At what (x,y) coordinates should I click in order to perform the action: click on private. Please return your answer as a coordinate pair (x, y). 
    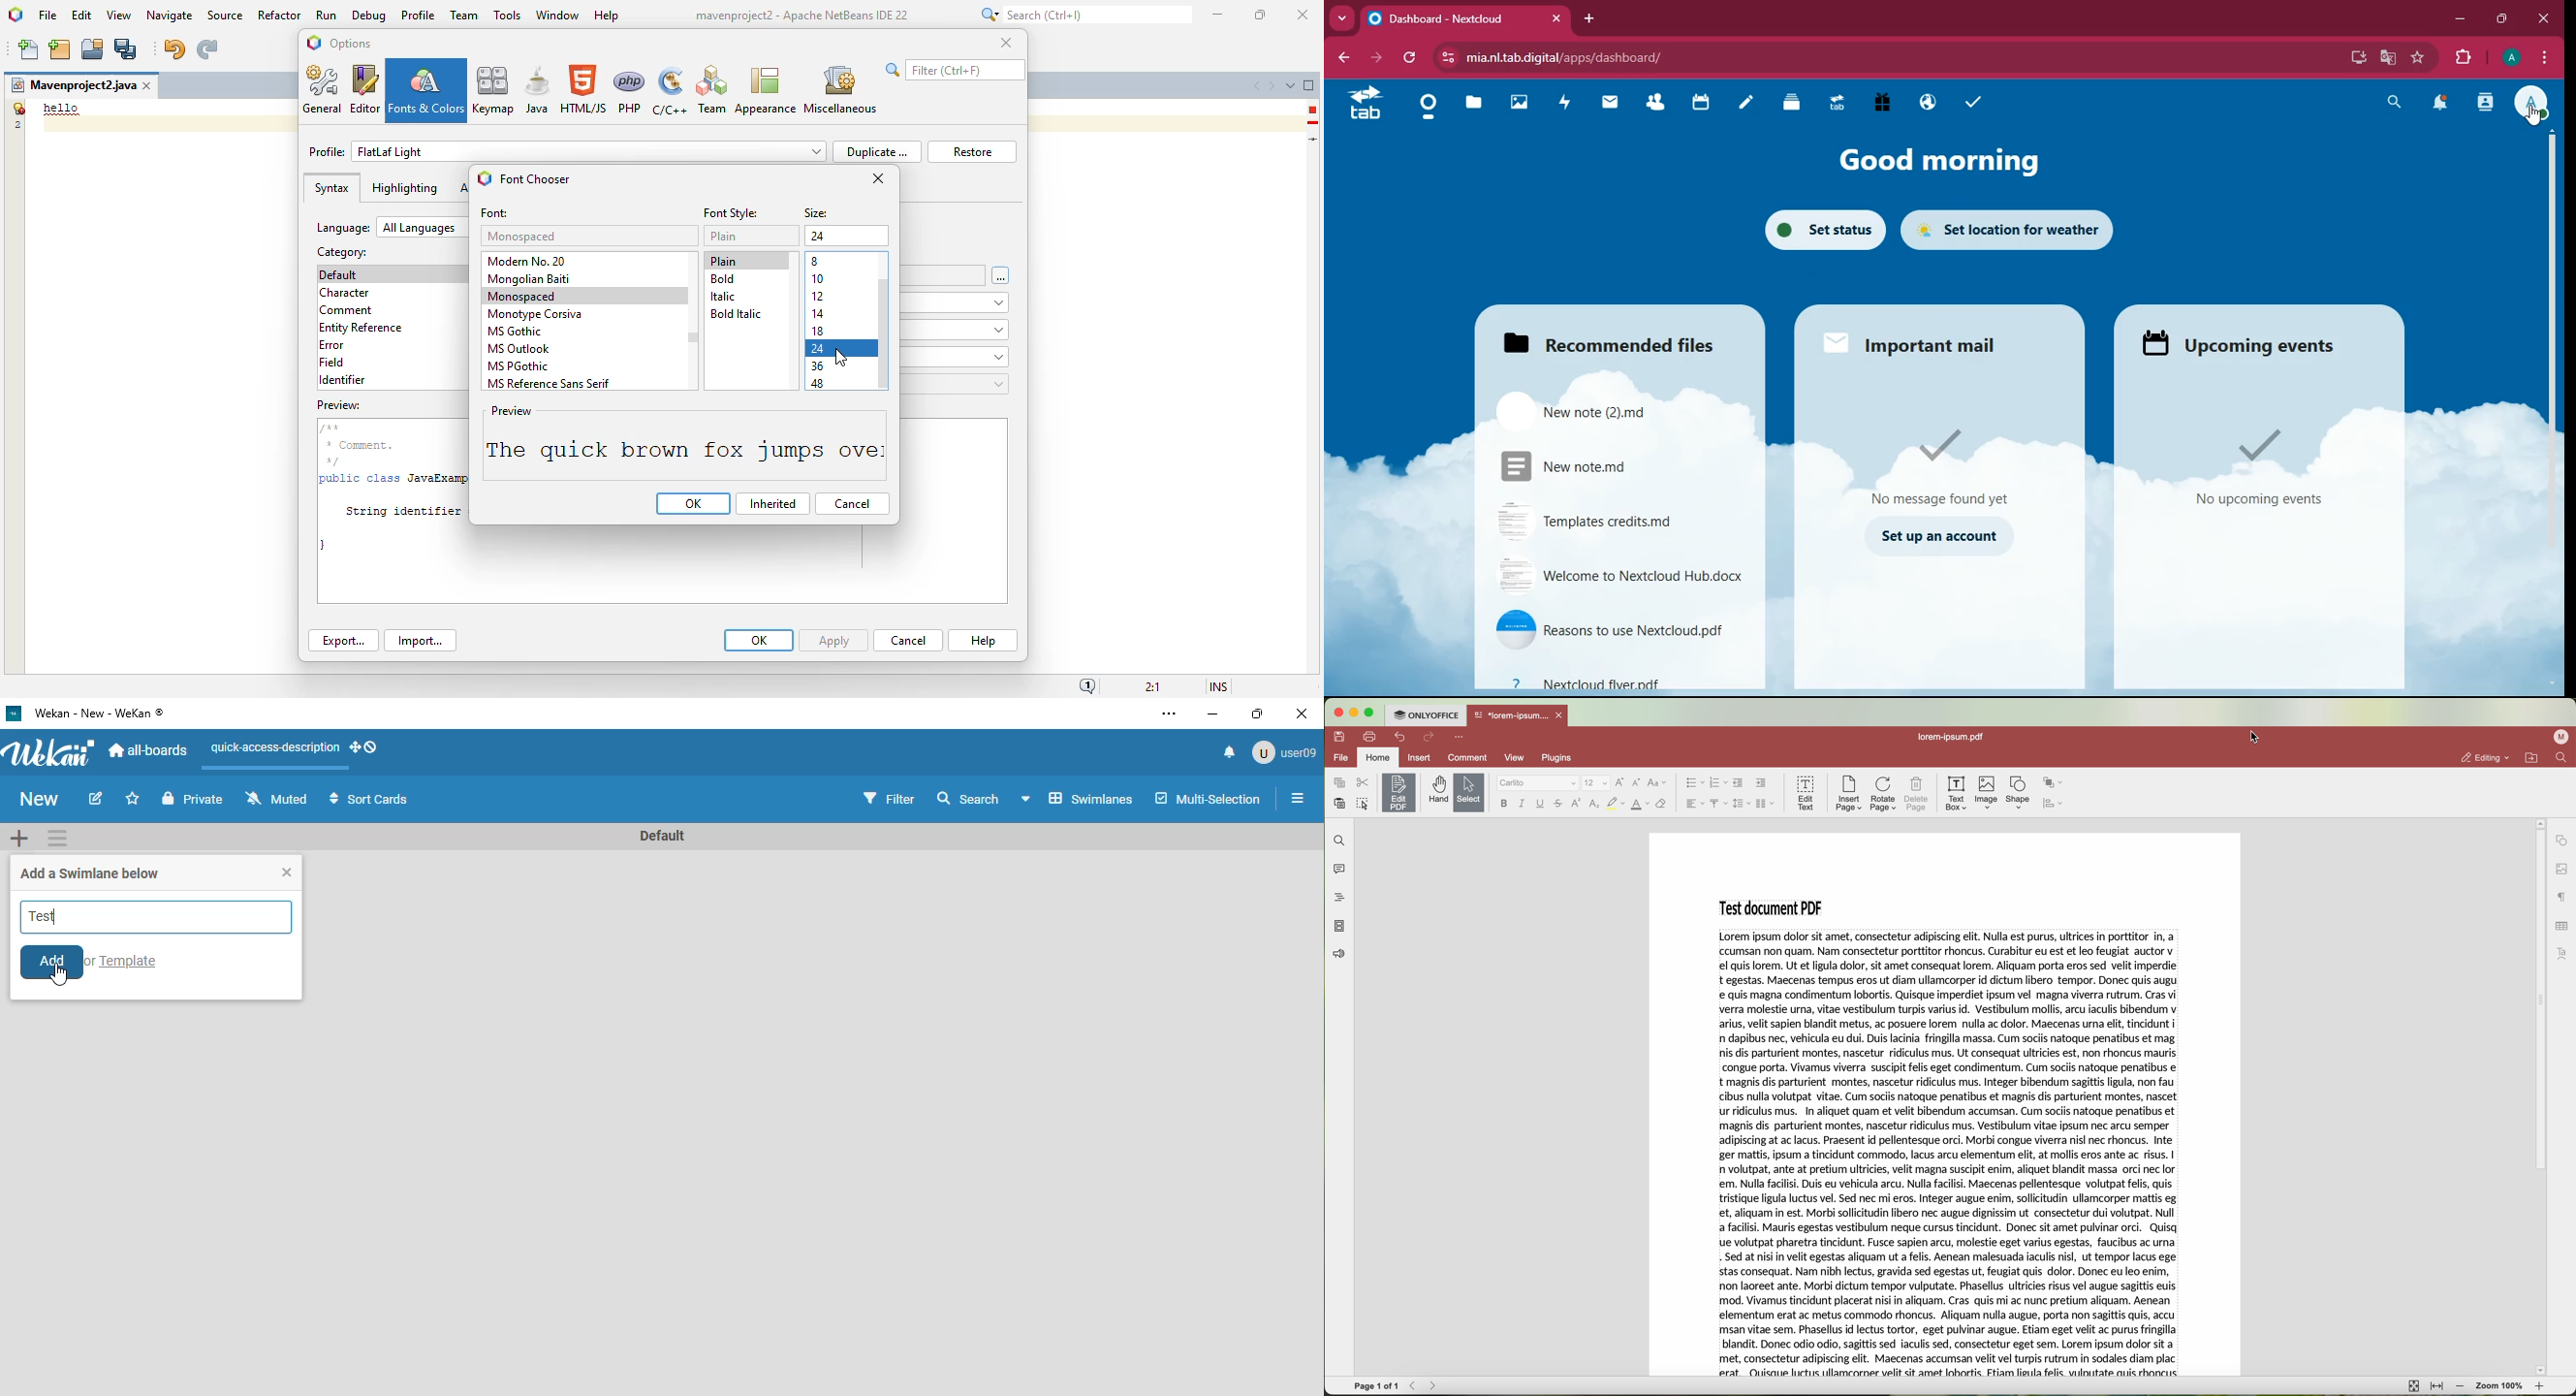
    Looking at the image, I should click on (194, 798).